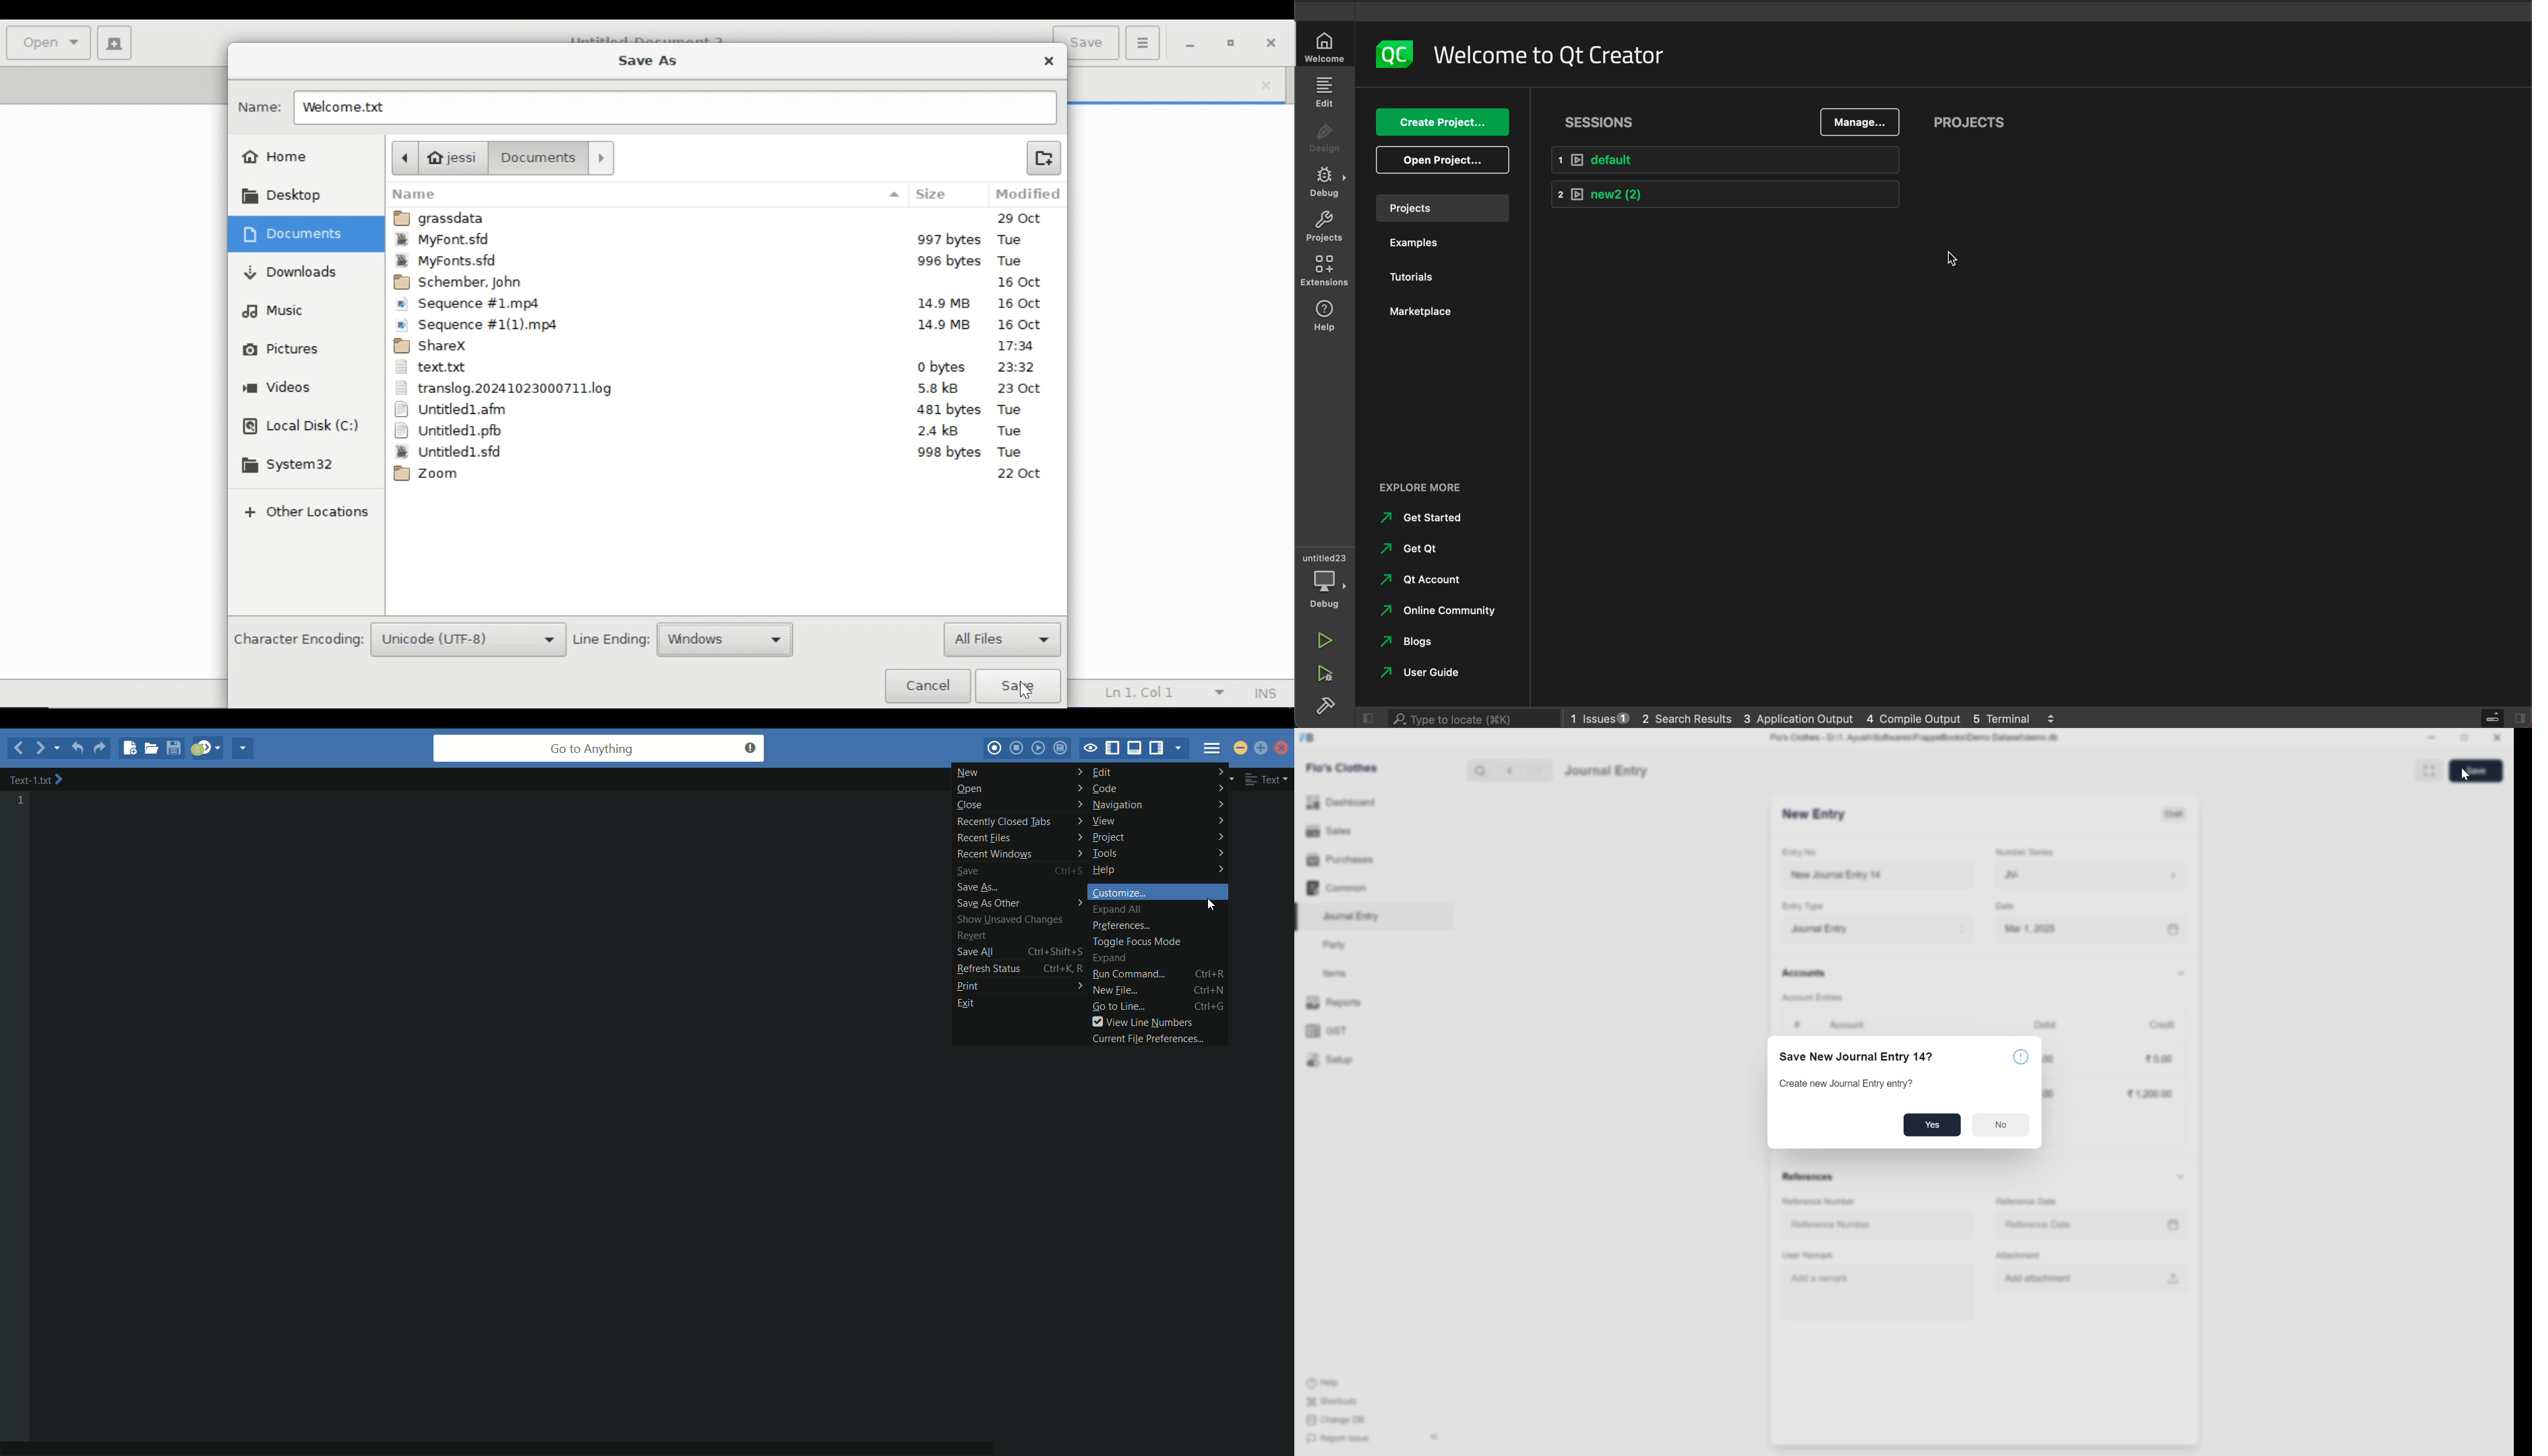 Image resolution: width=2548 pixels, height=1456 pixels. I want to click on Account Entries, so click(1813, 996).